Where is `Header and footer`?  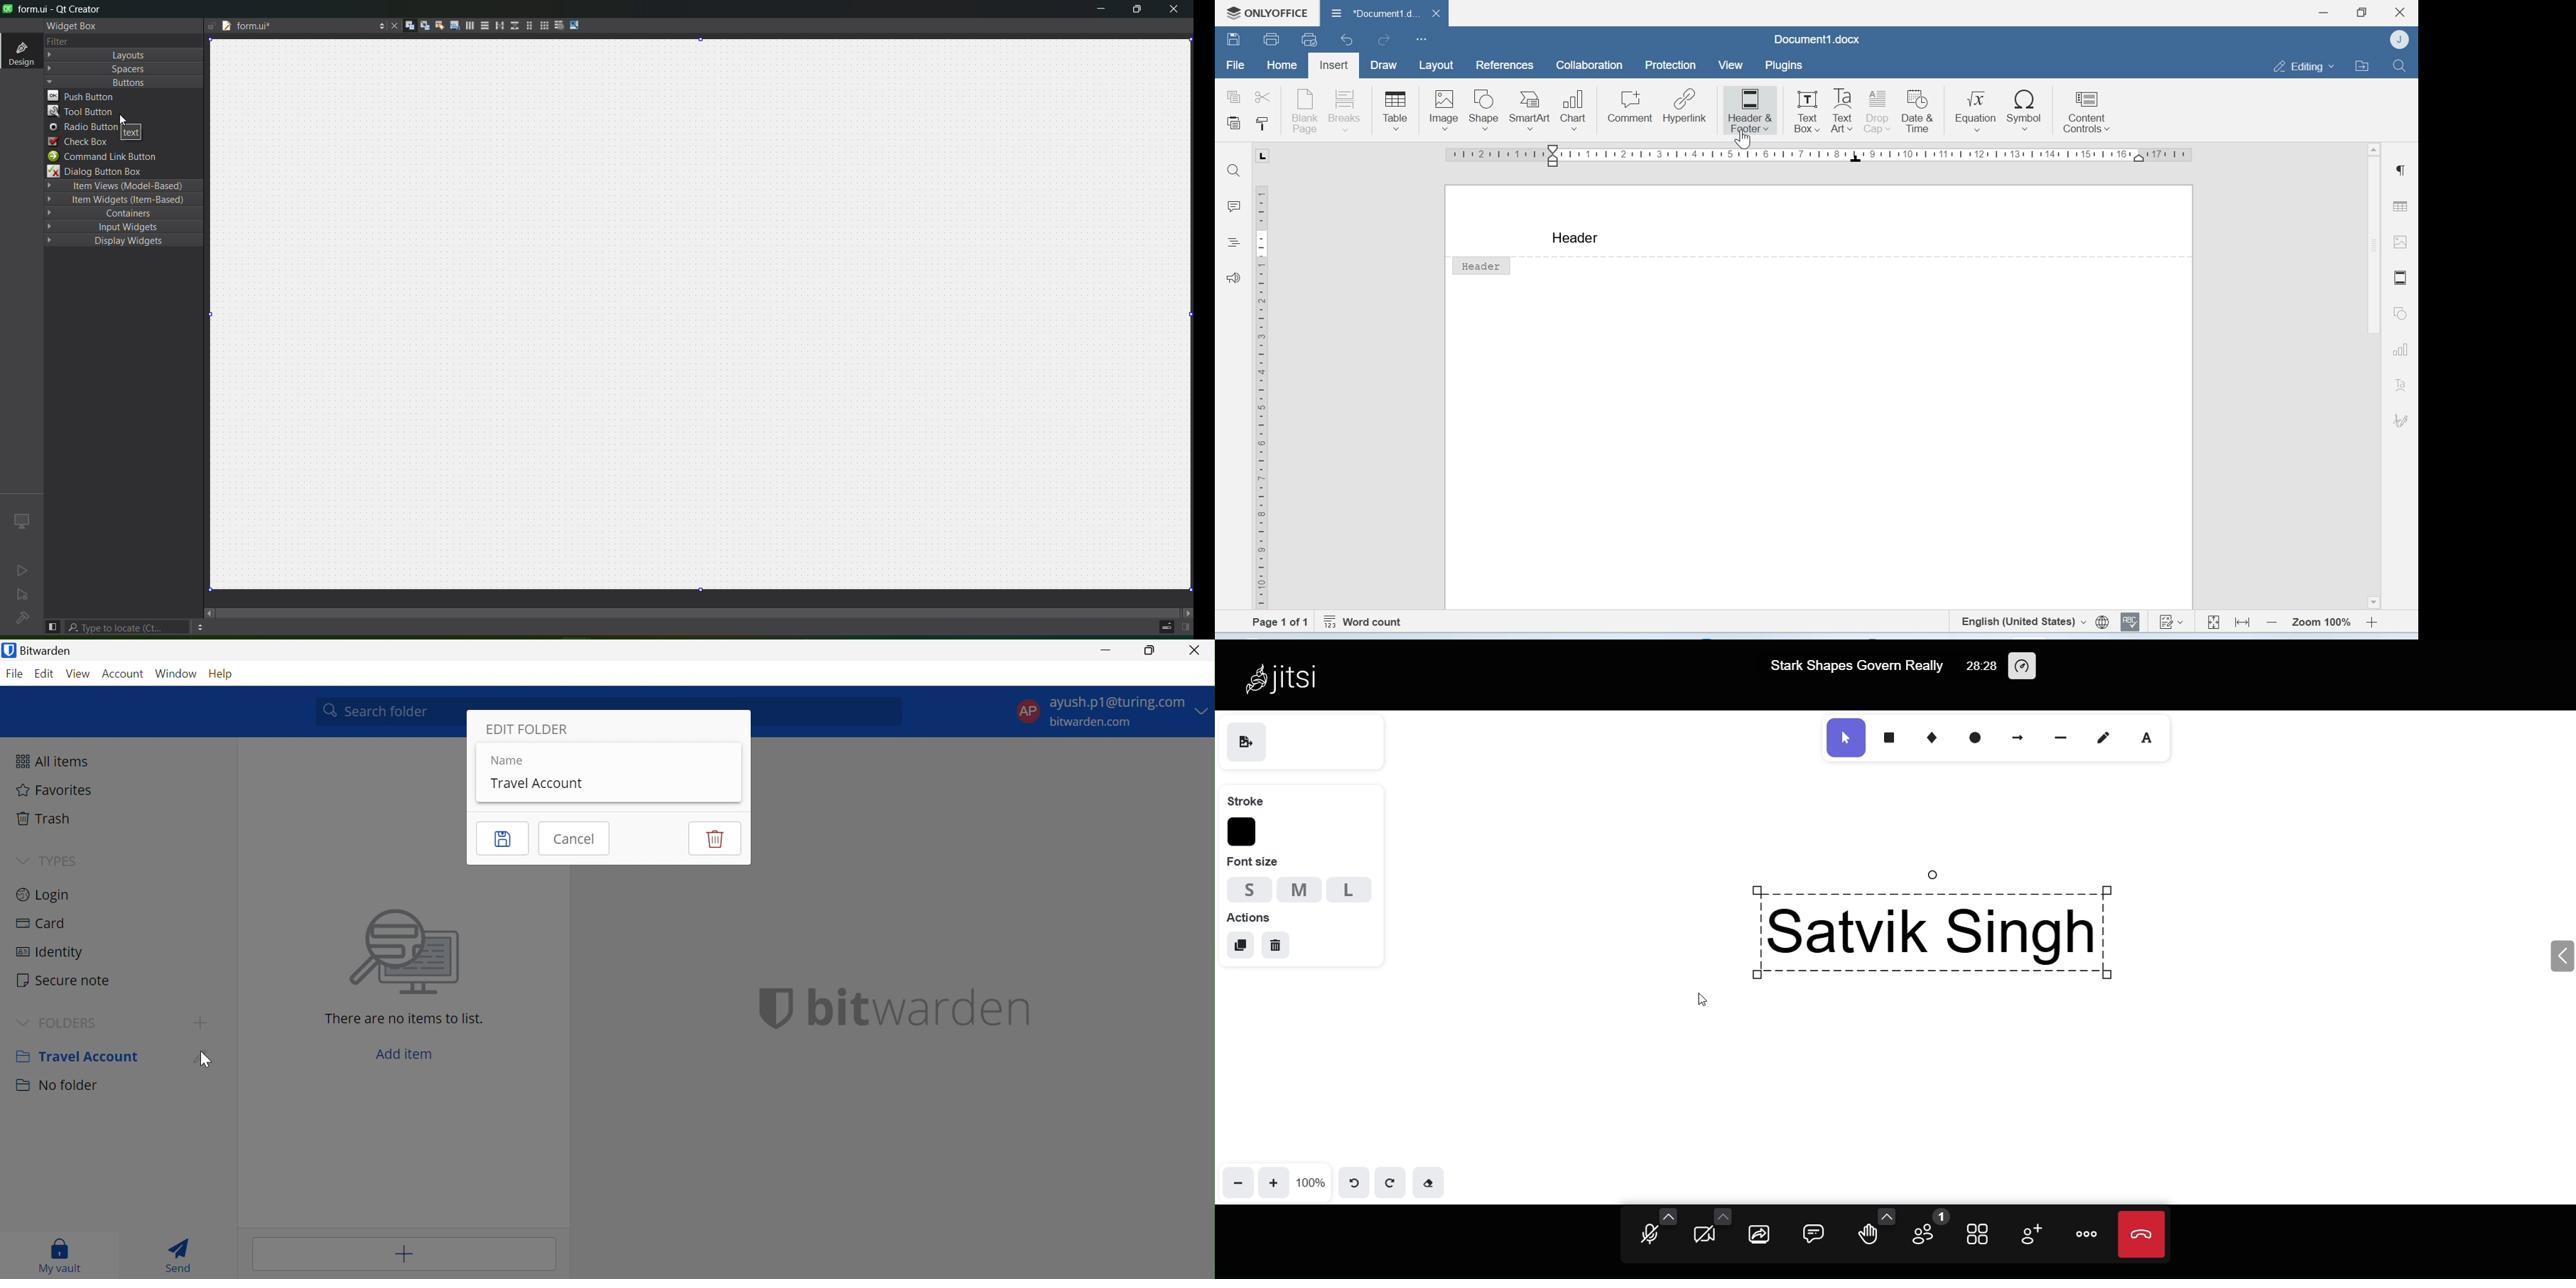 Header and footer is located at coordinates (2400, 278).